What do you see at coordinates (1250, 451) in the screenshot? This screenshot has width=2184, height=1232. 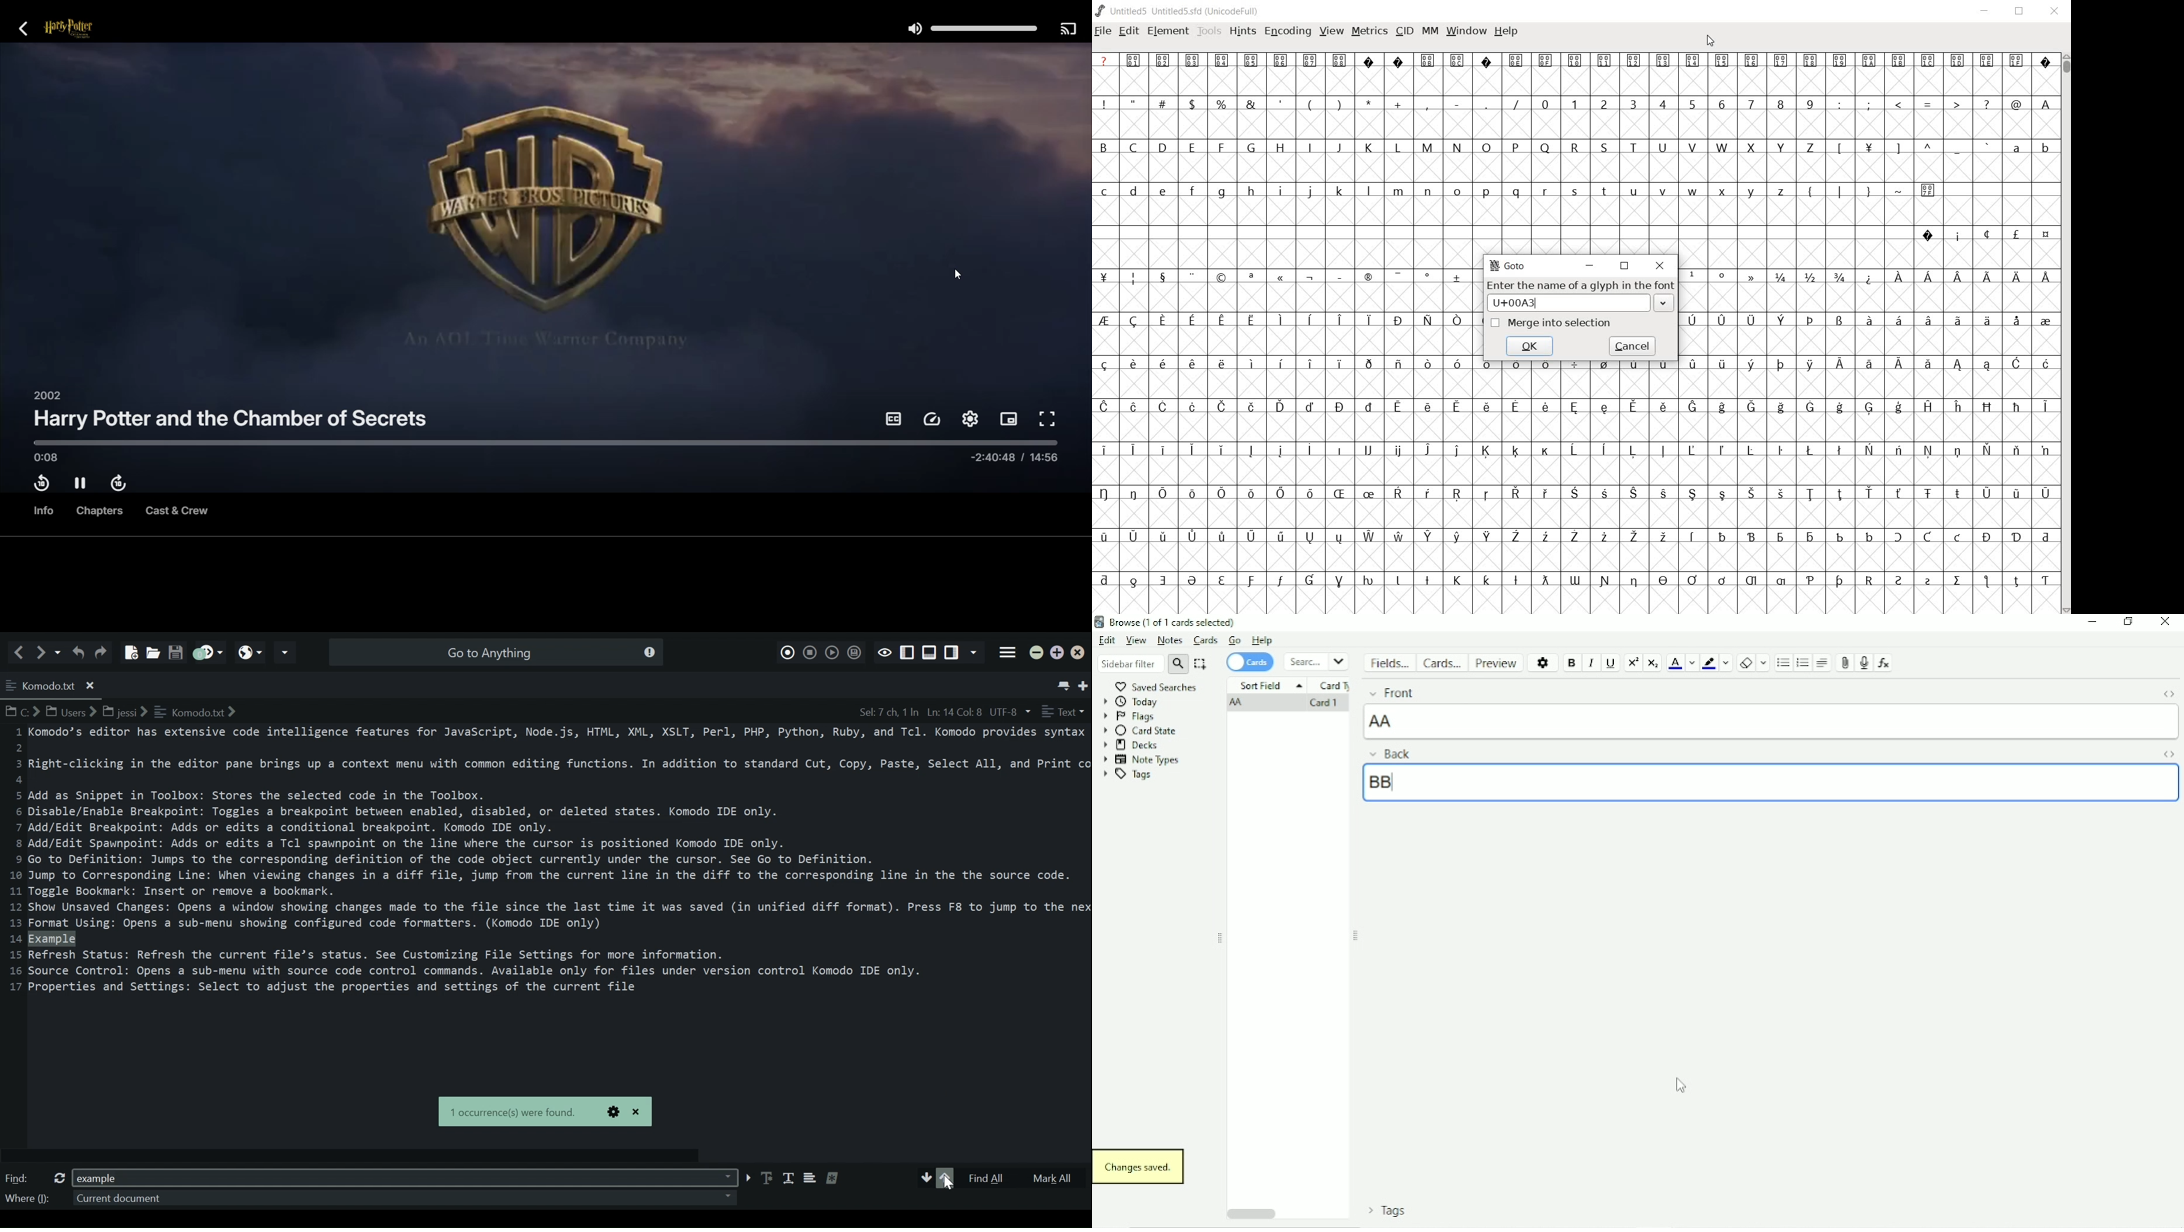 I see `Symbol` at bounding box center [1250, 451].